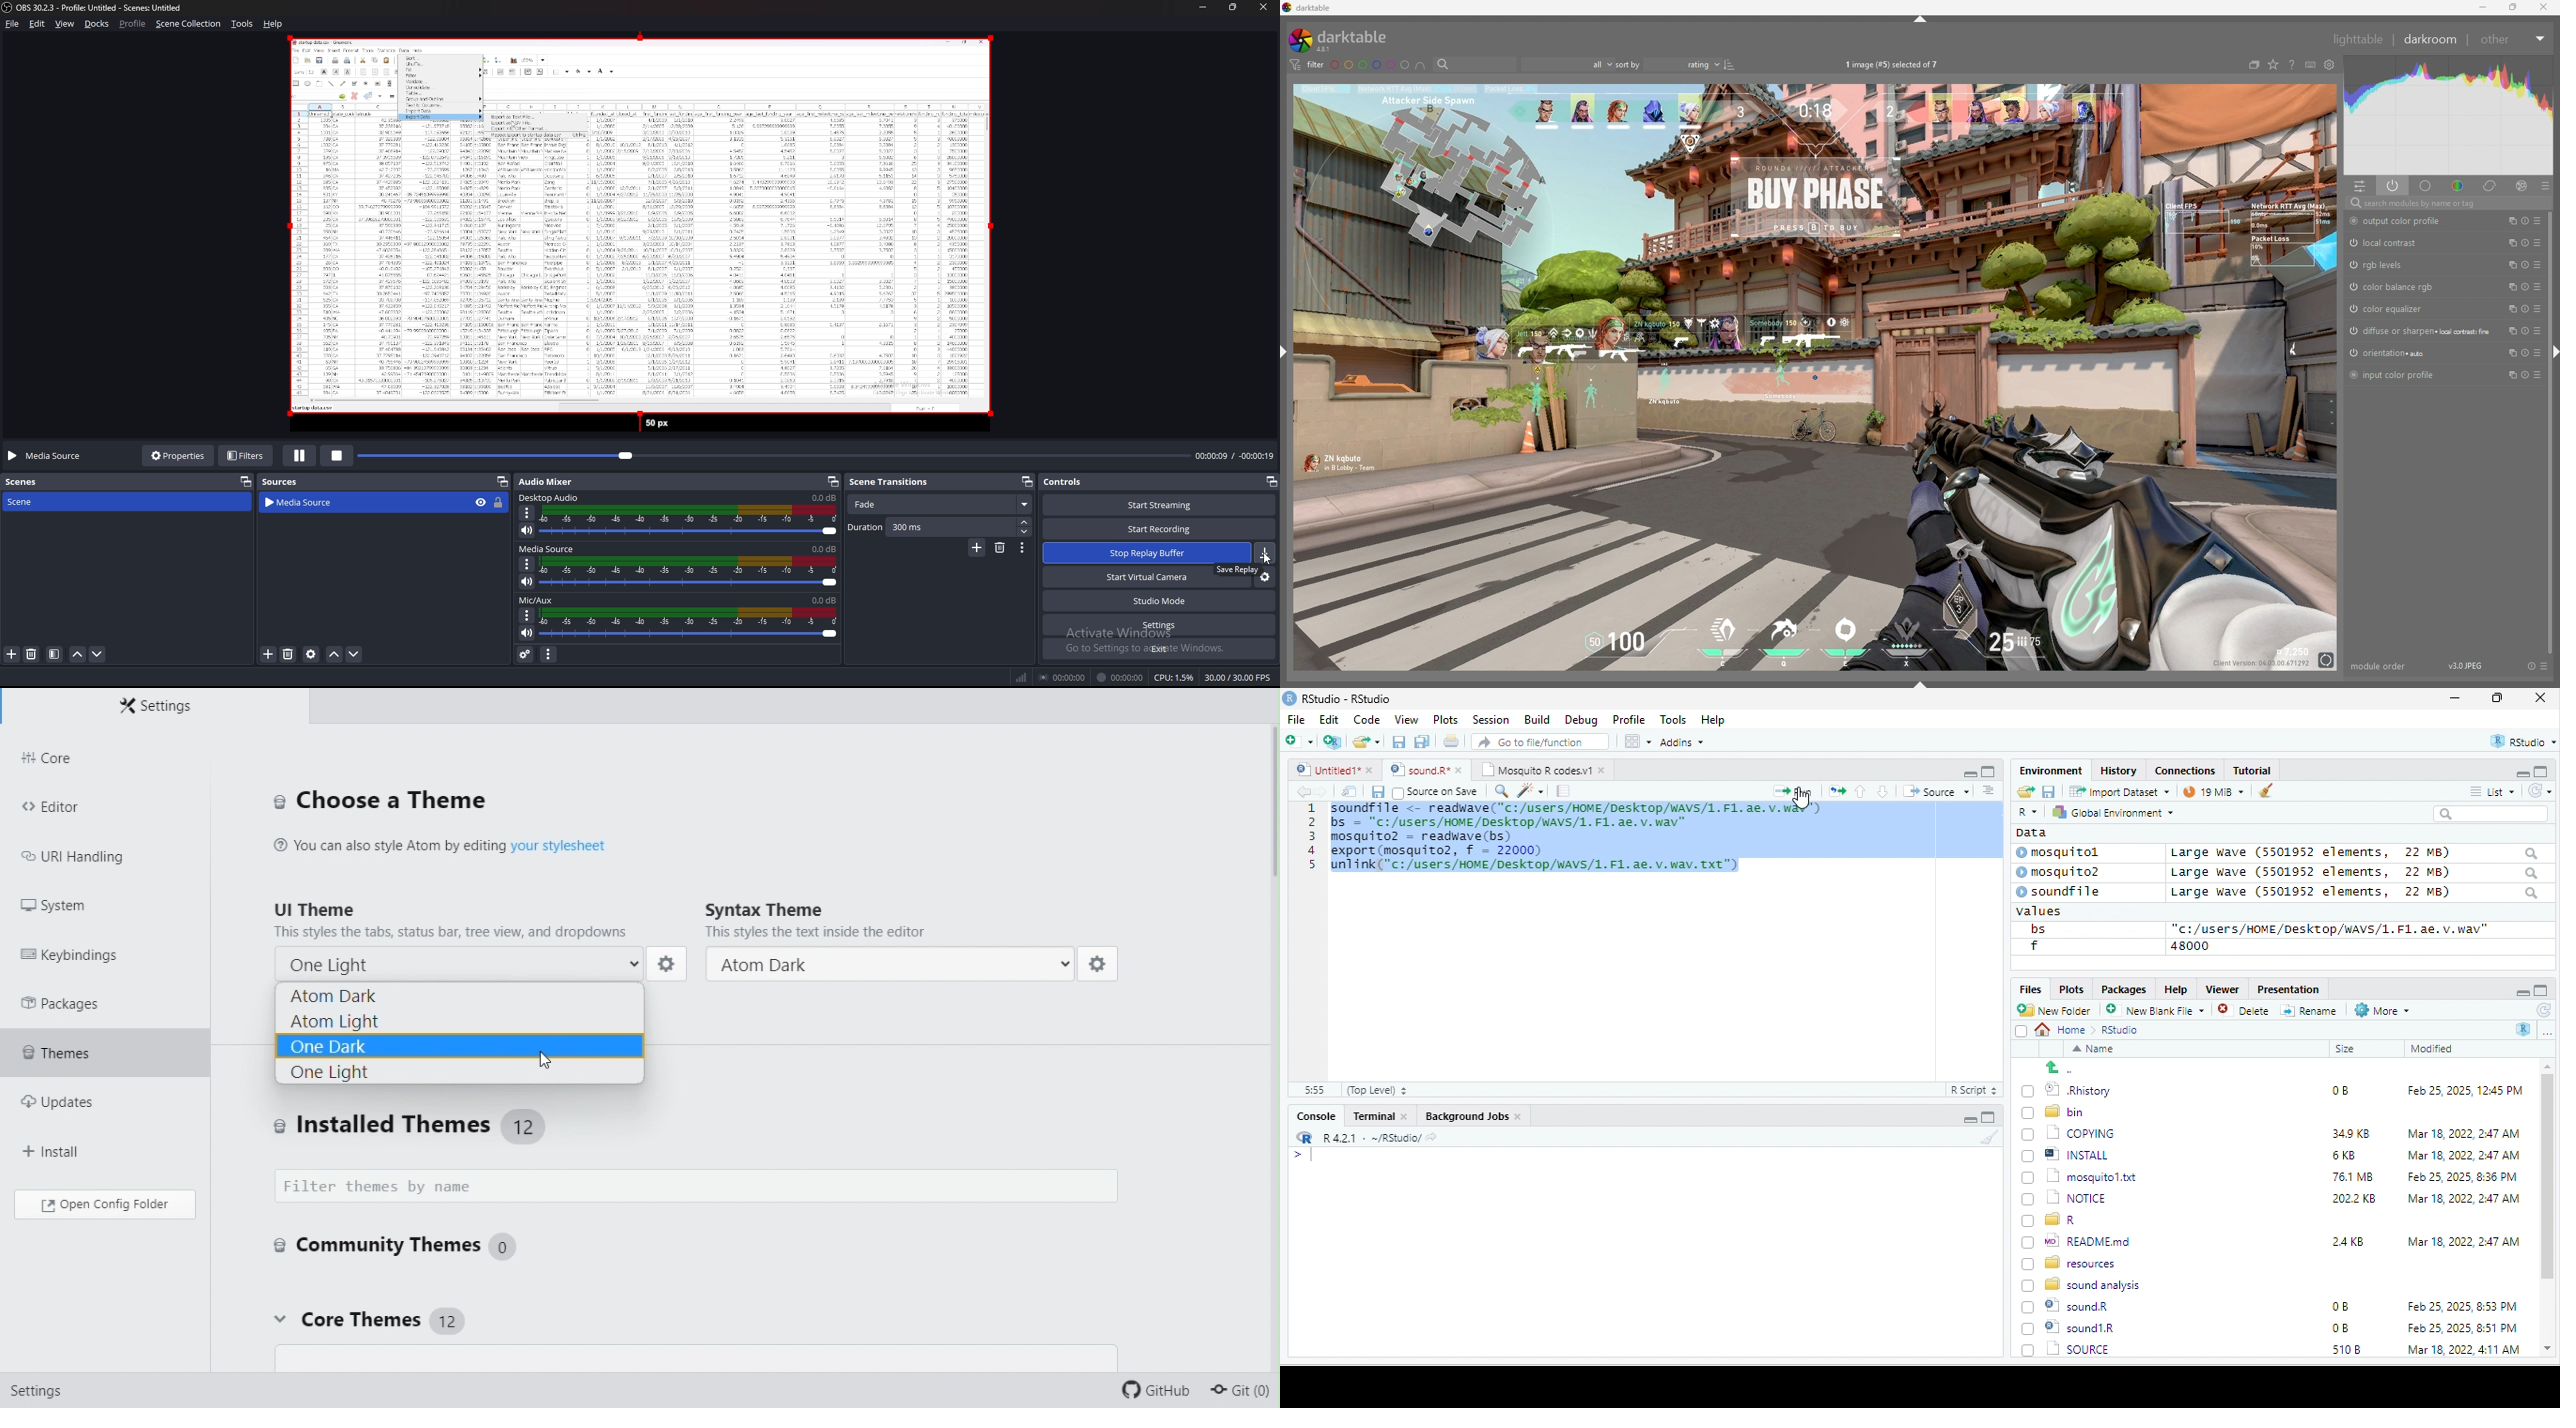  What do you see at coordinates (939, 505) in the screenshot?
I see `fade` at bounding box center [939, 505].